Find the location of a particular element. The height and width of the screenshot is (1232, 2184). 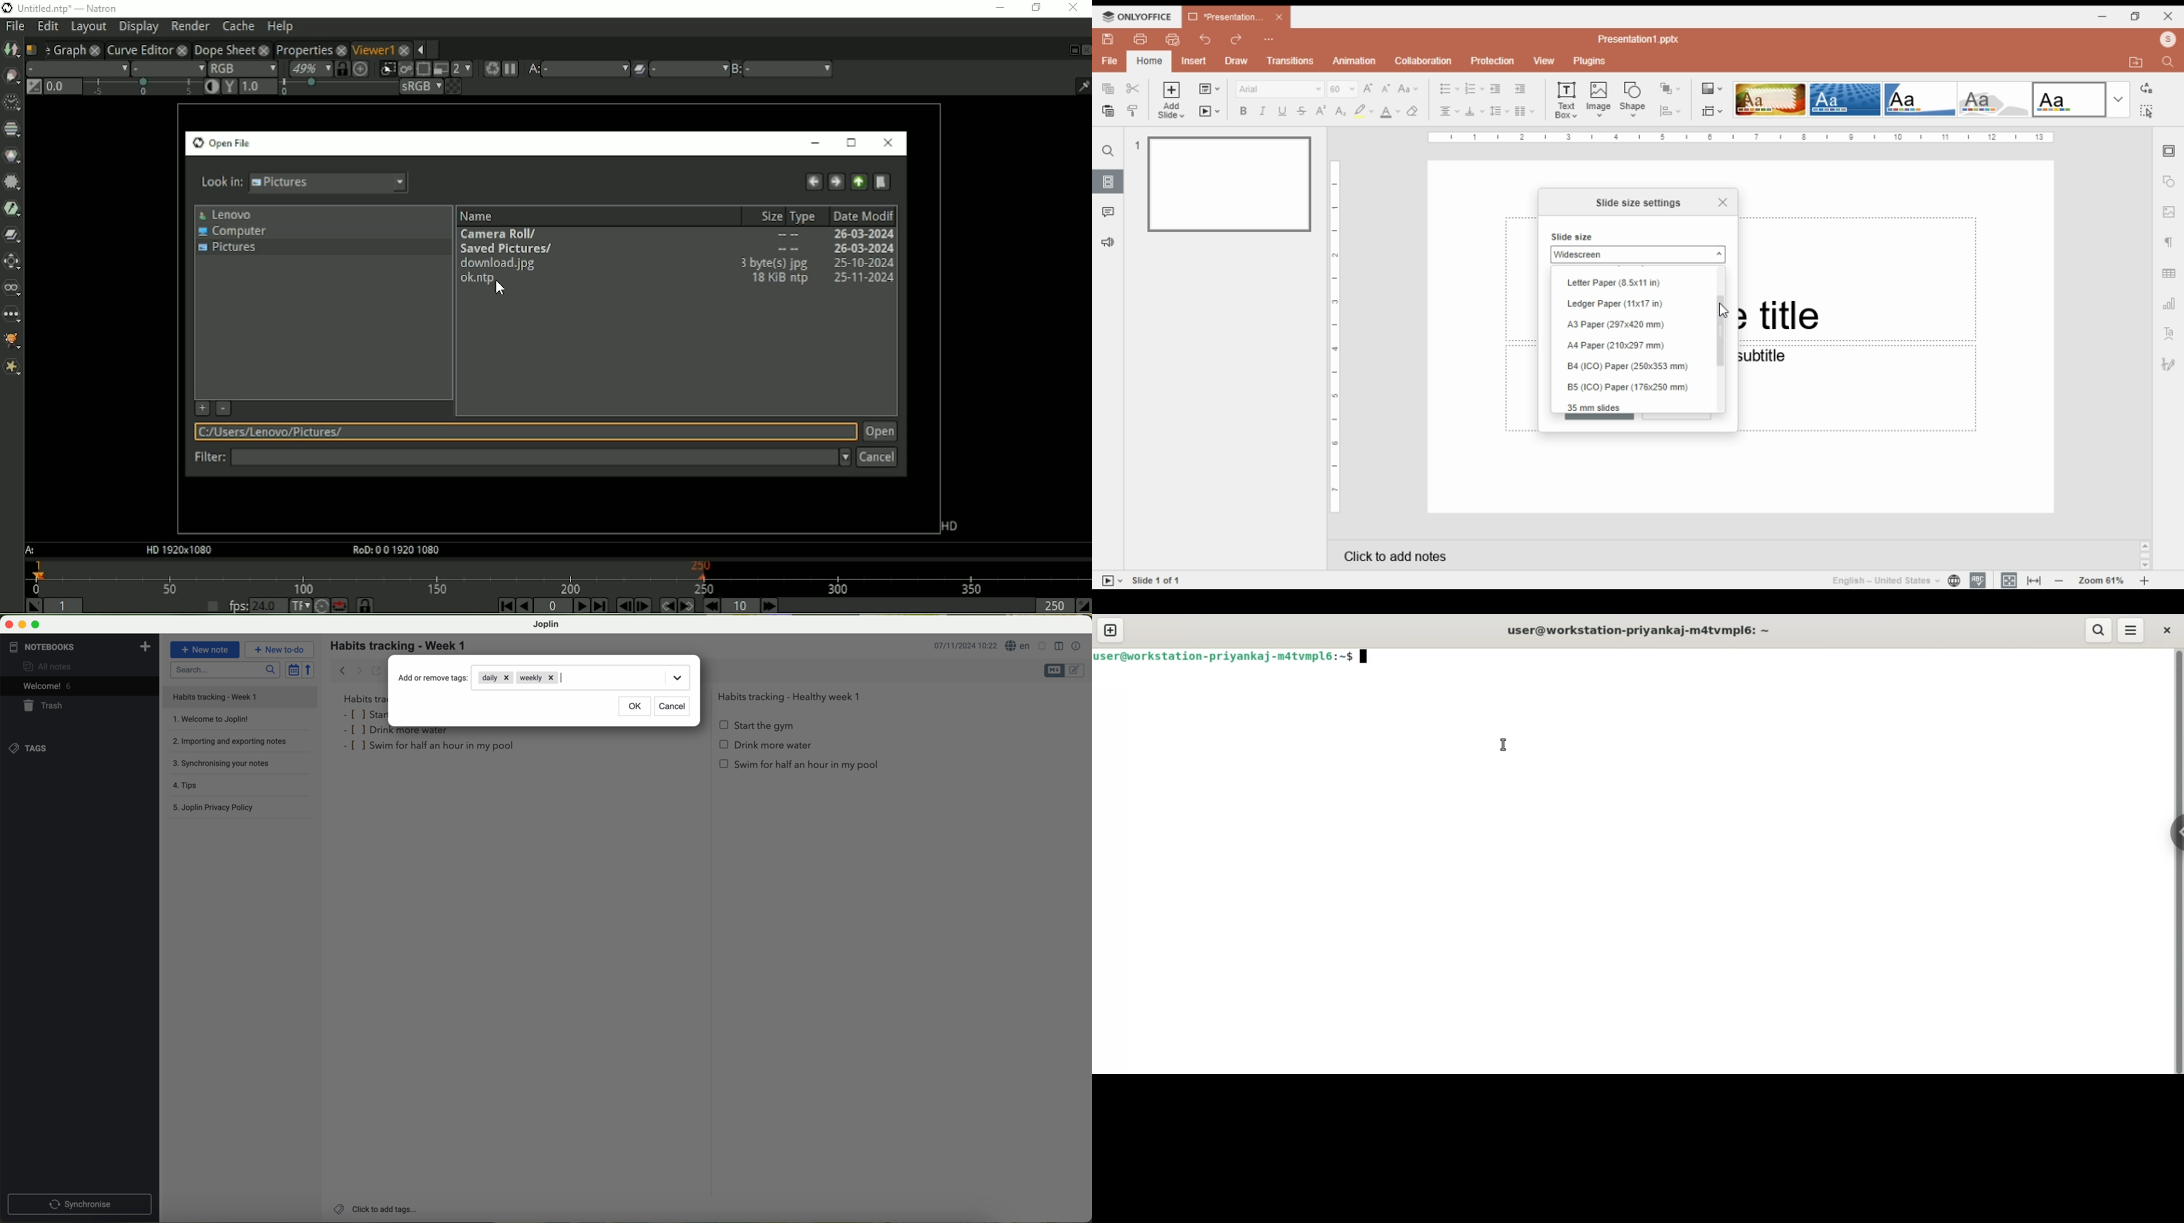

vertical alignment is located at coordinates (1474, 113).